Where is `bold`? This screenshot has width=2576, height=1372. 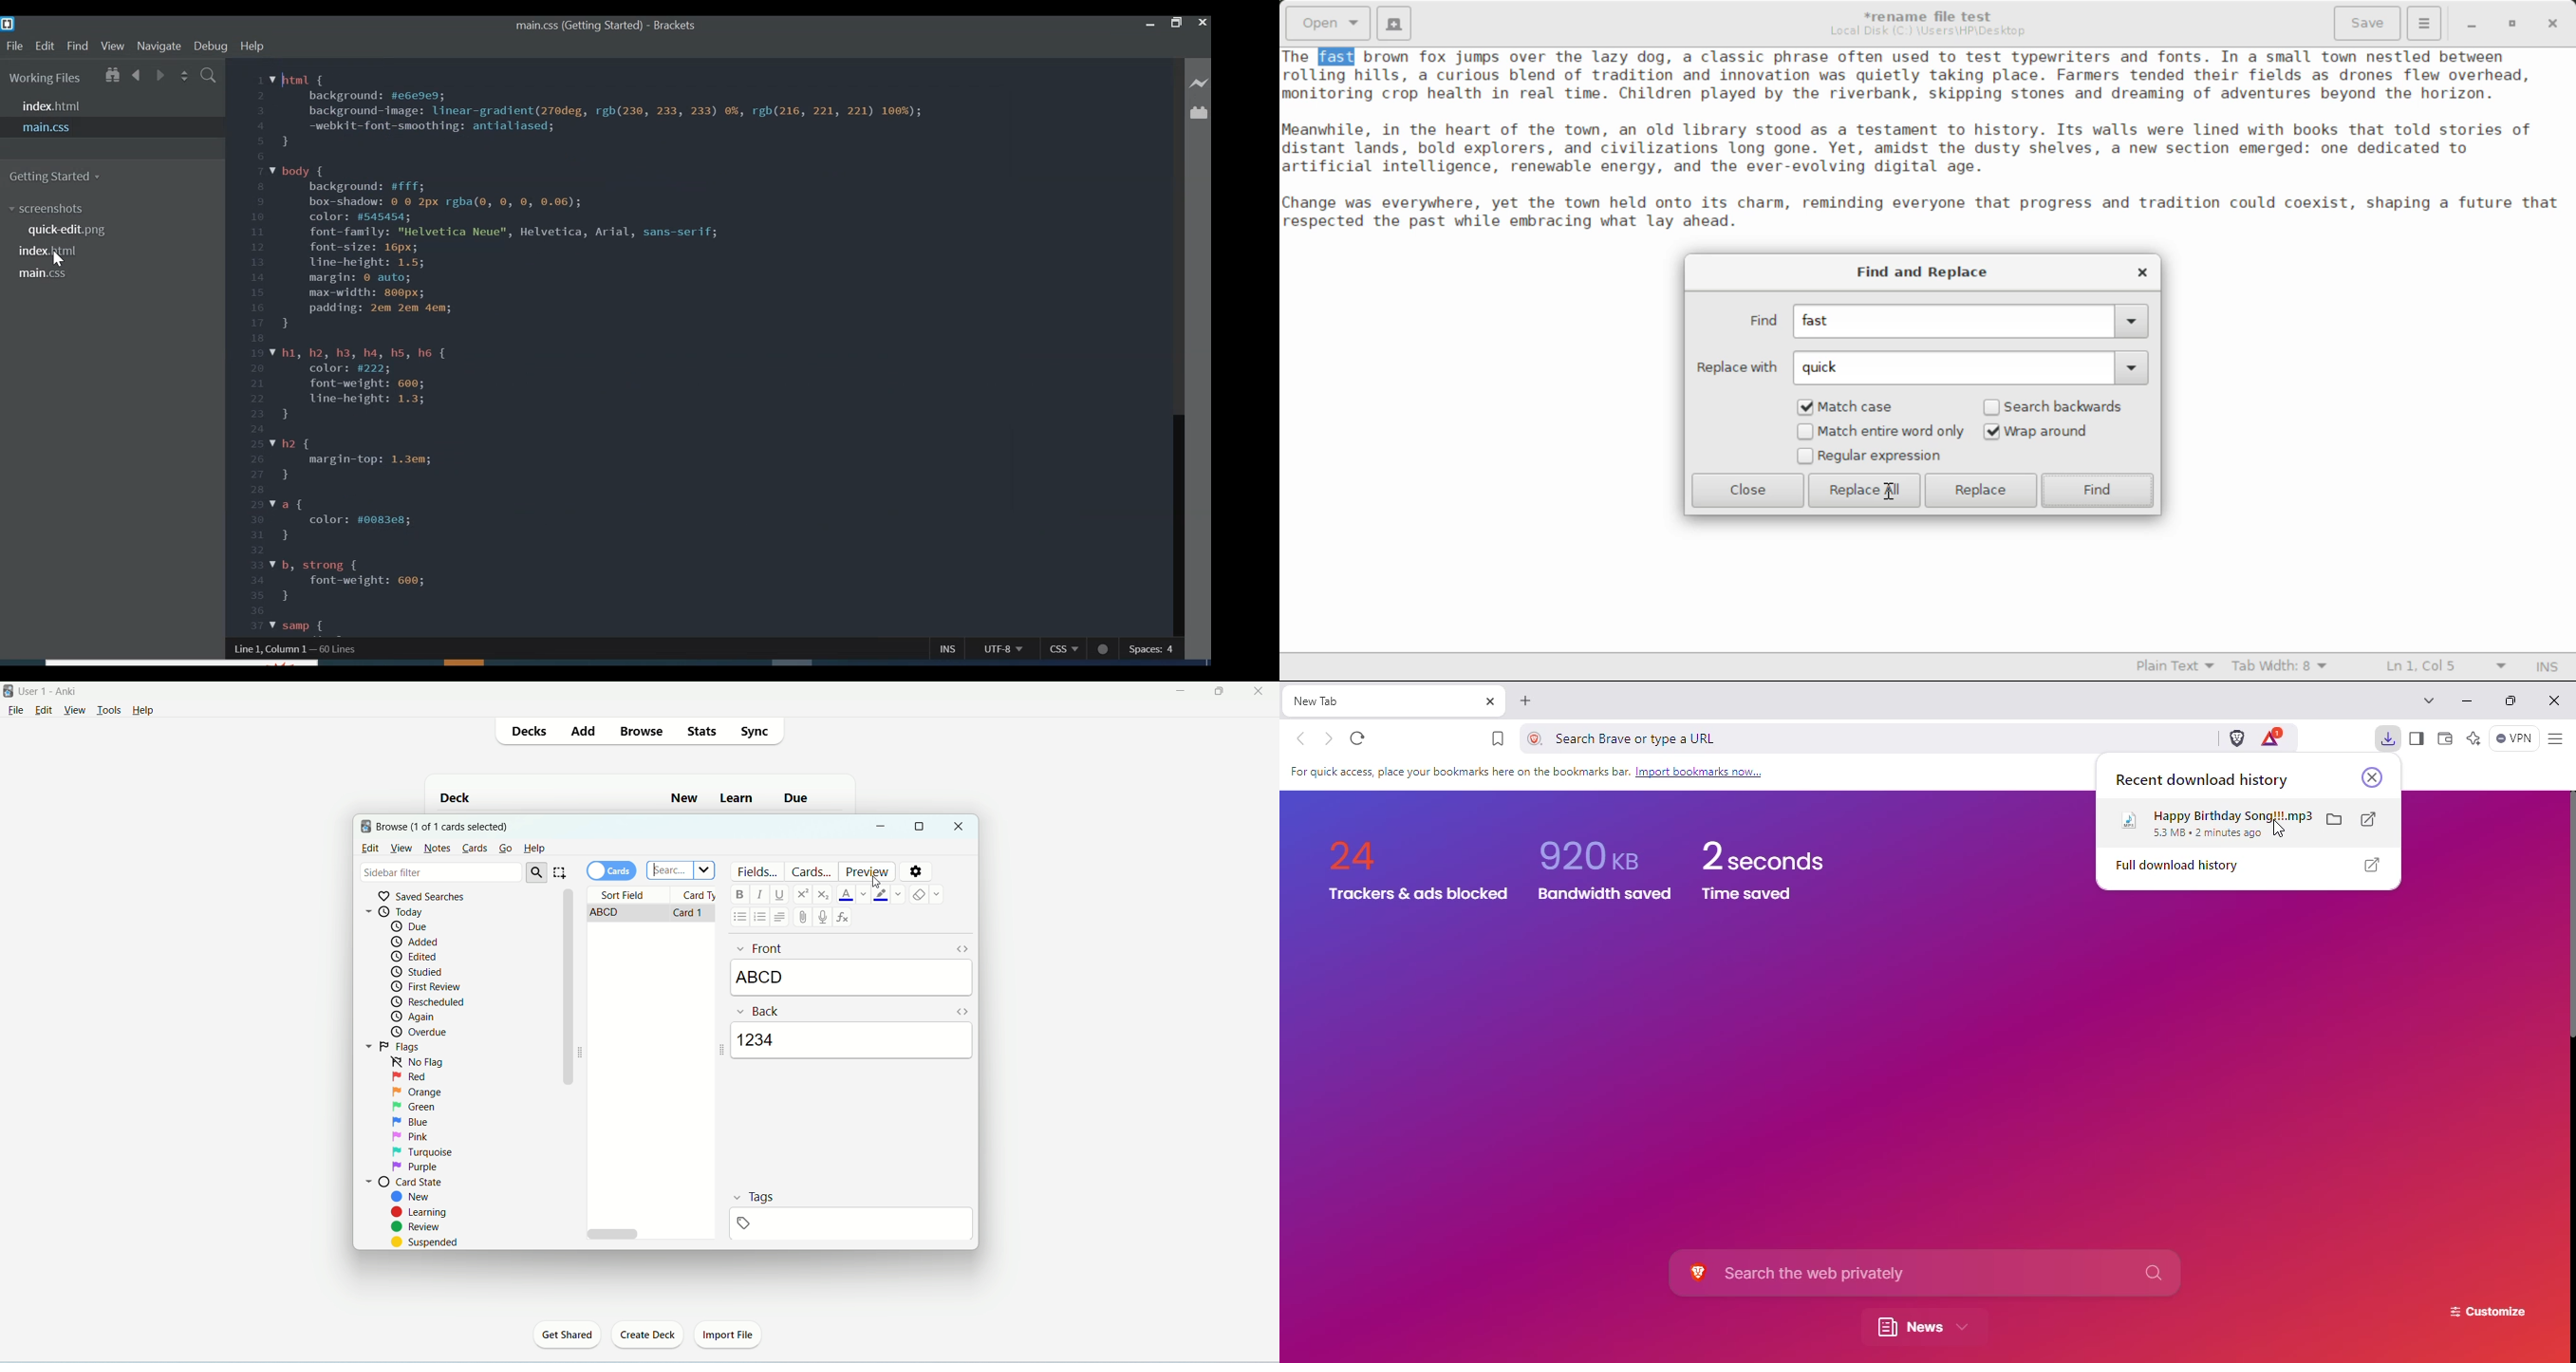 bold is located at coordinates (743, 894).